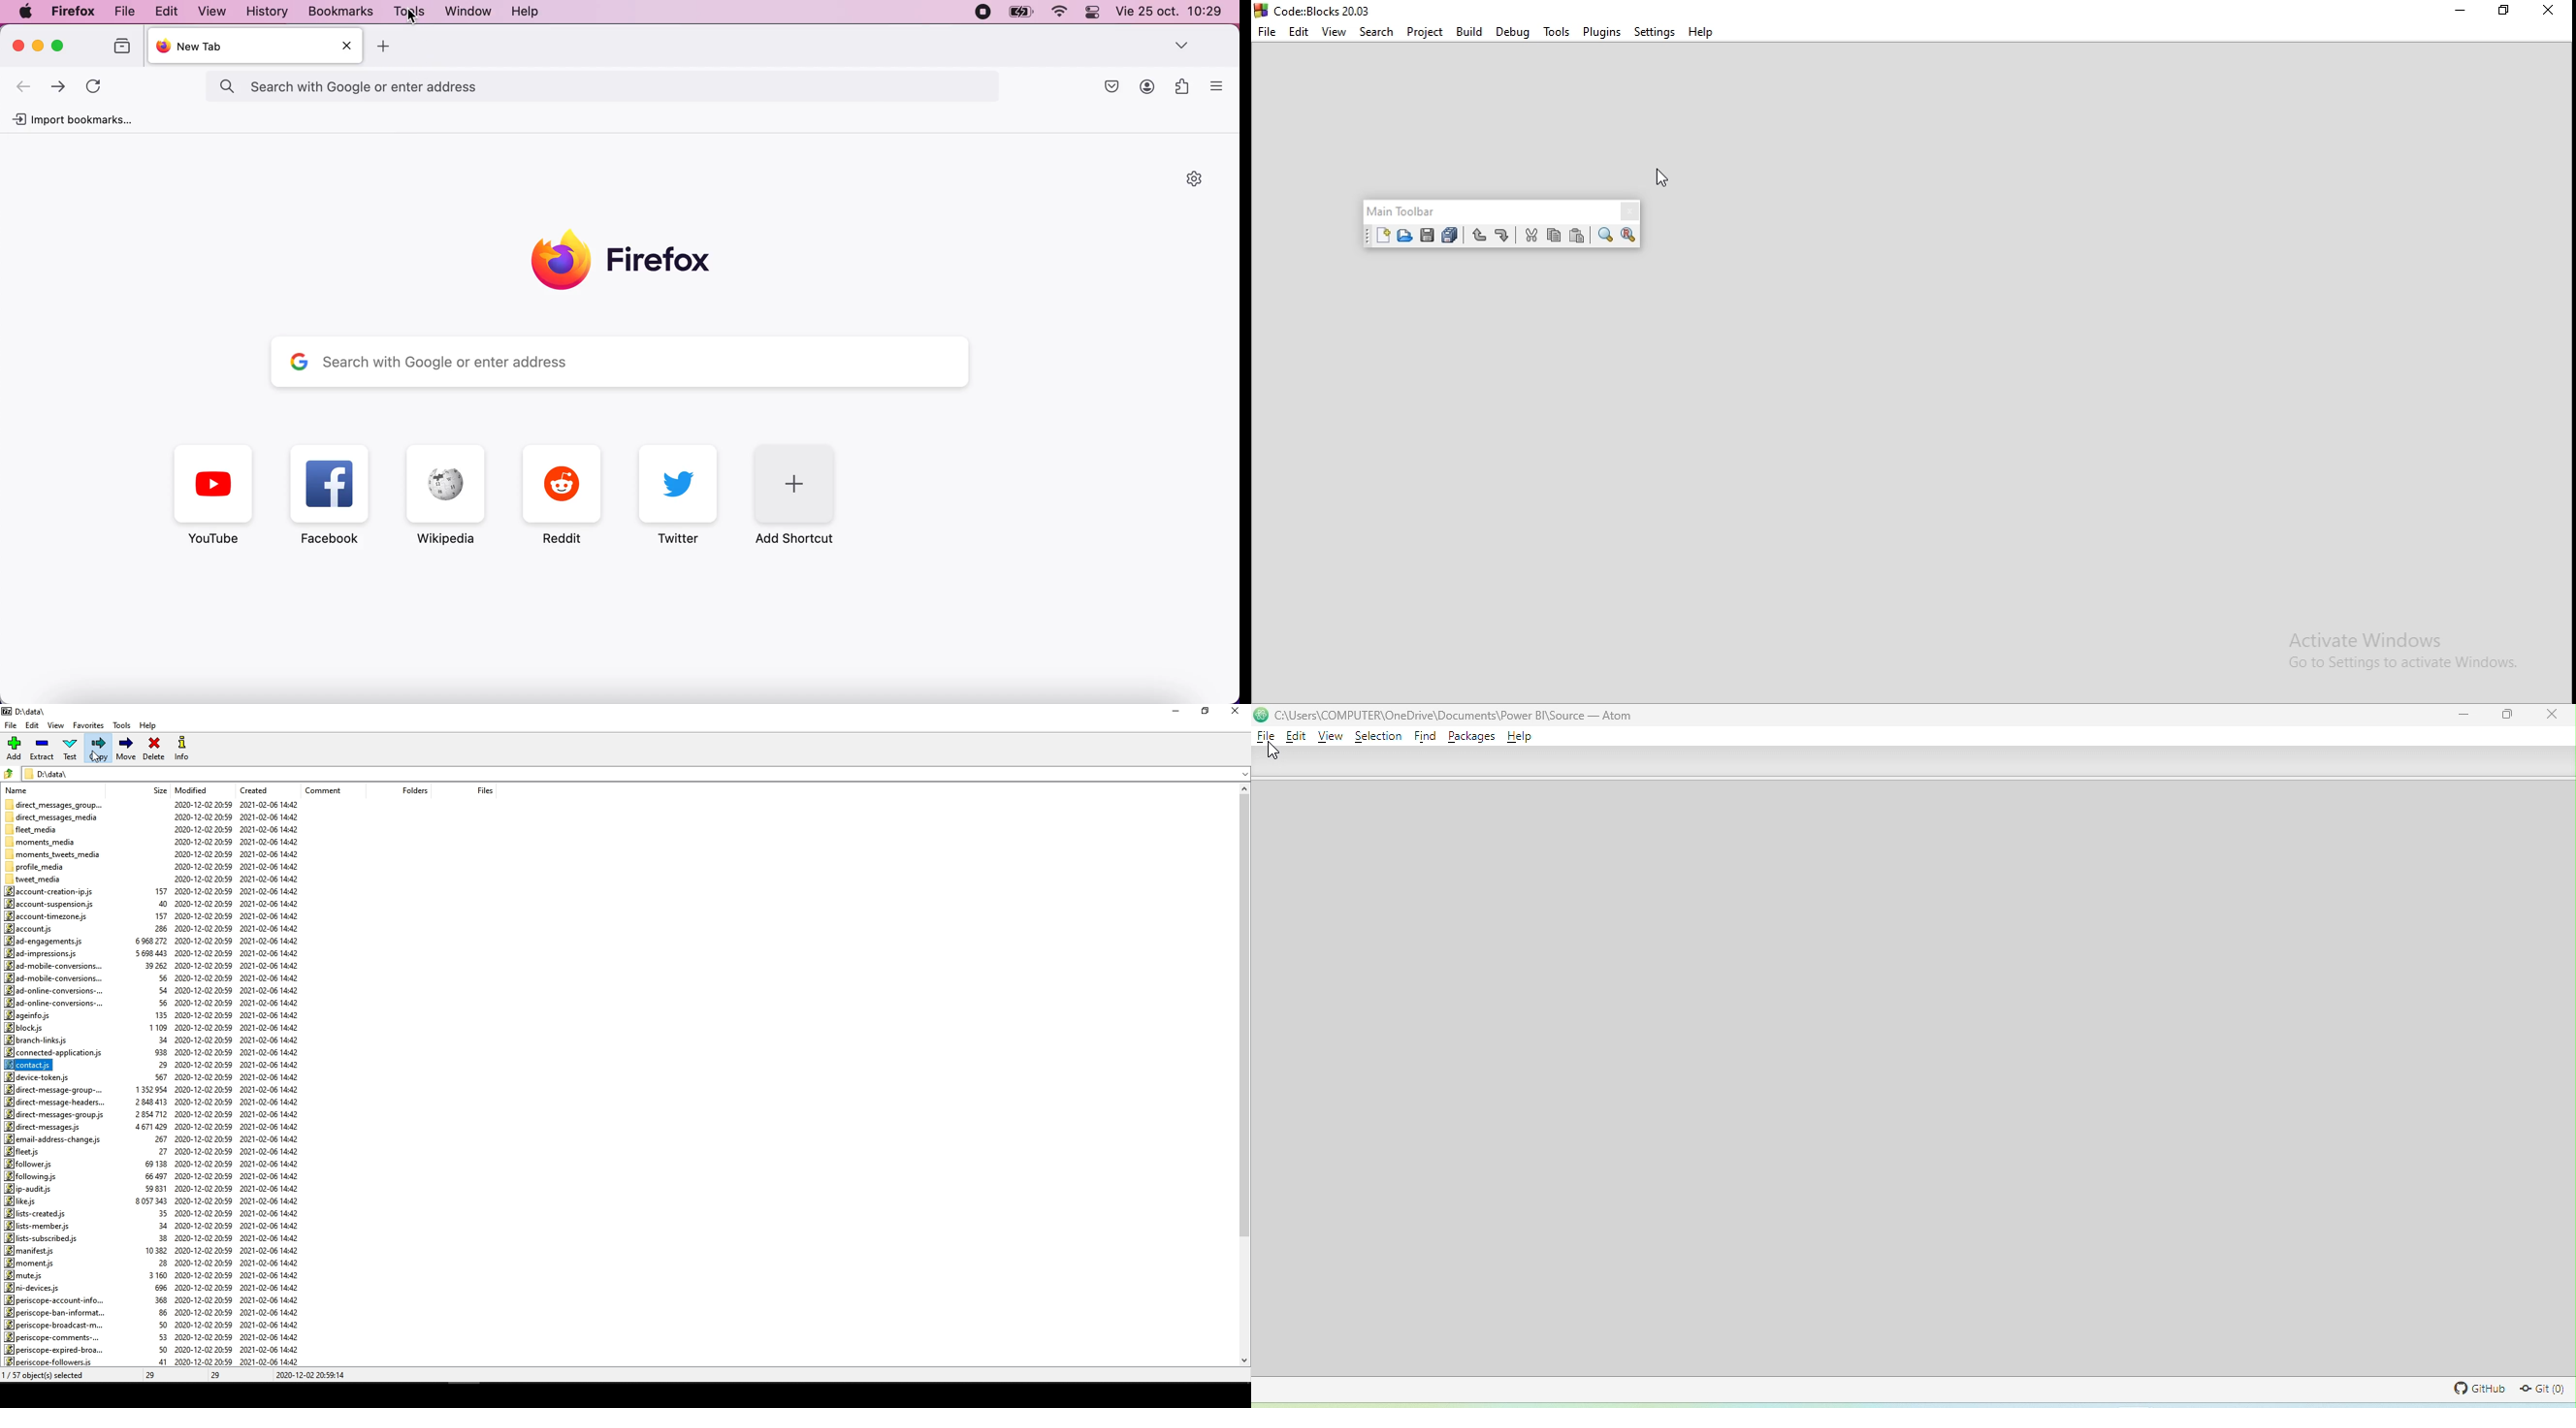 The image size is (2576, 1428). What do you see at coordinates (1558, 32) in the screenshot?
I see `Tools ` at bounding box center [1558, 32].